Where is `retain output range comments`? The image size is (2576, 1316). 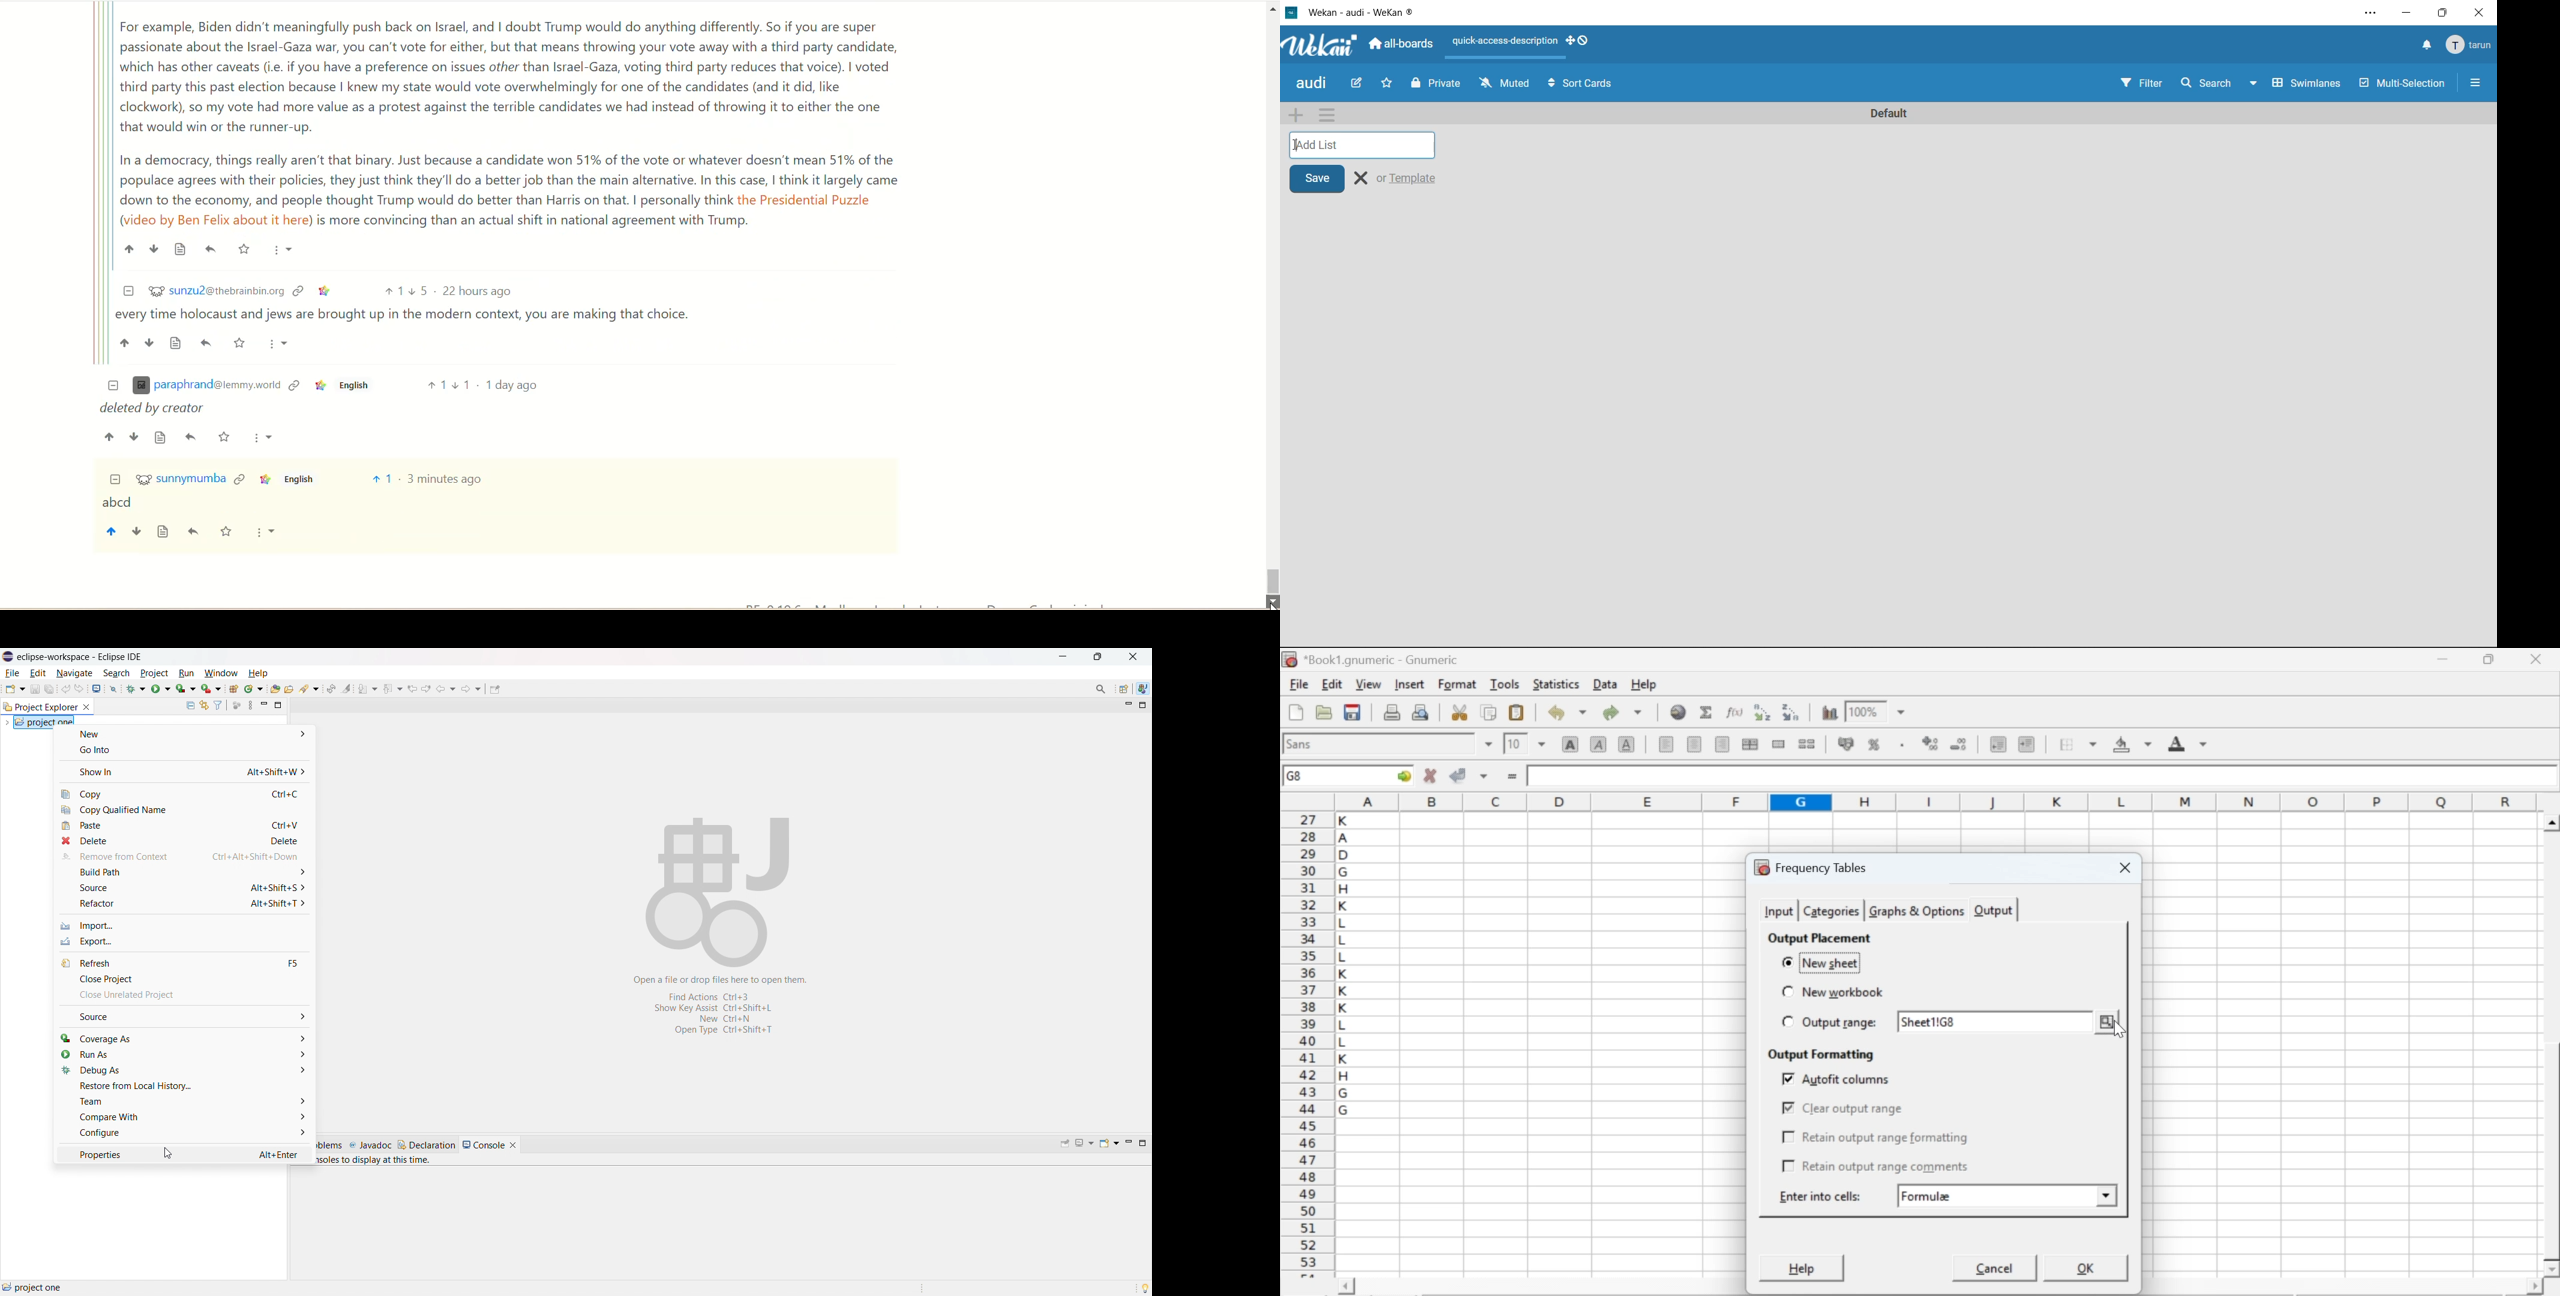
retain output range comments is located at coordinates (1876, 1165).